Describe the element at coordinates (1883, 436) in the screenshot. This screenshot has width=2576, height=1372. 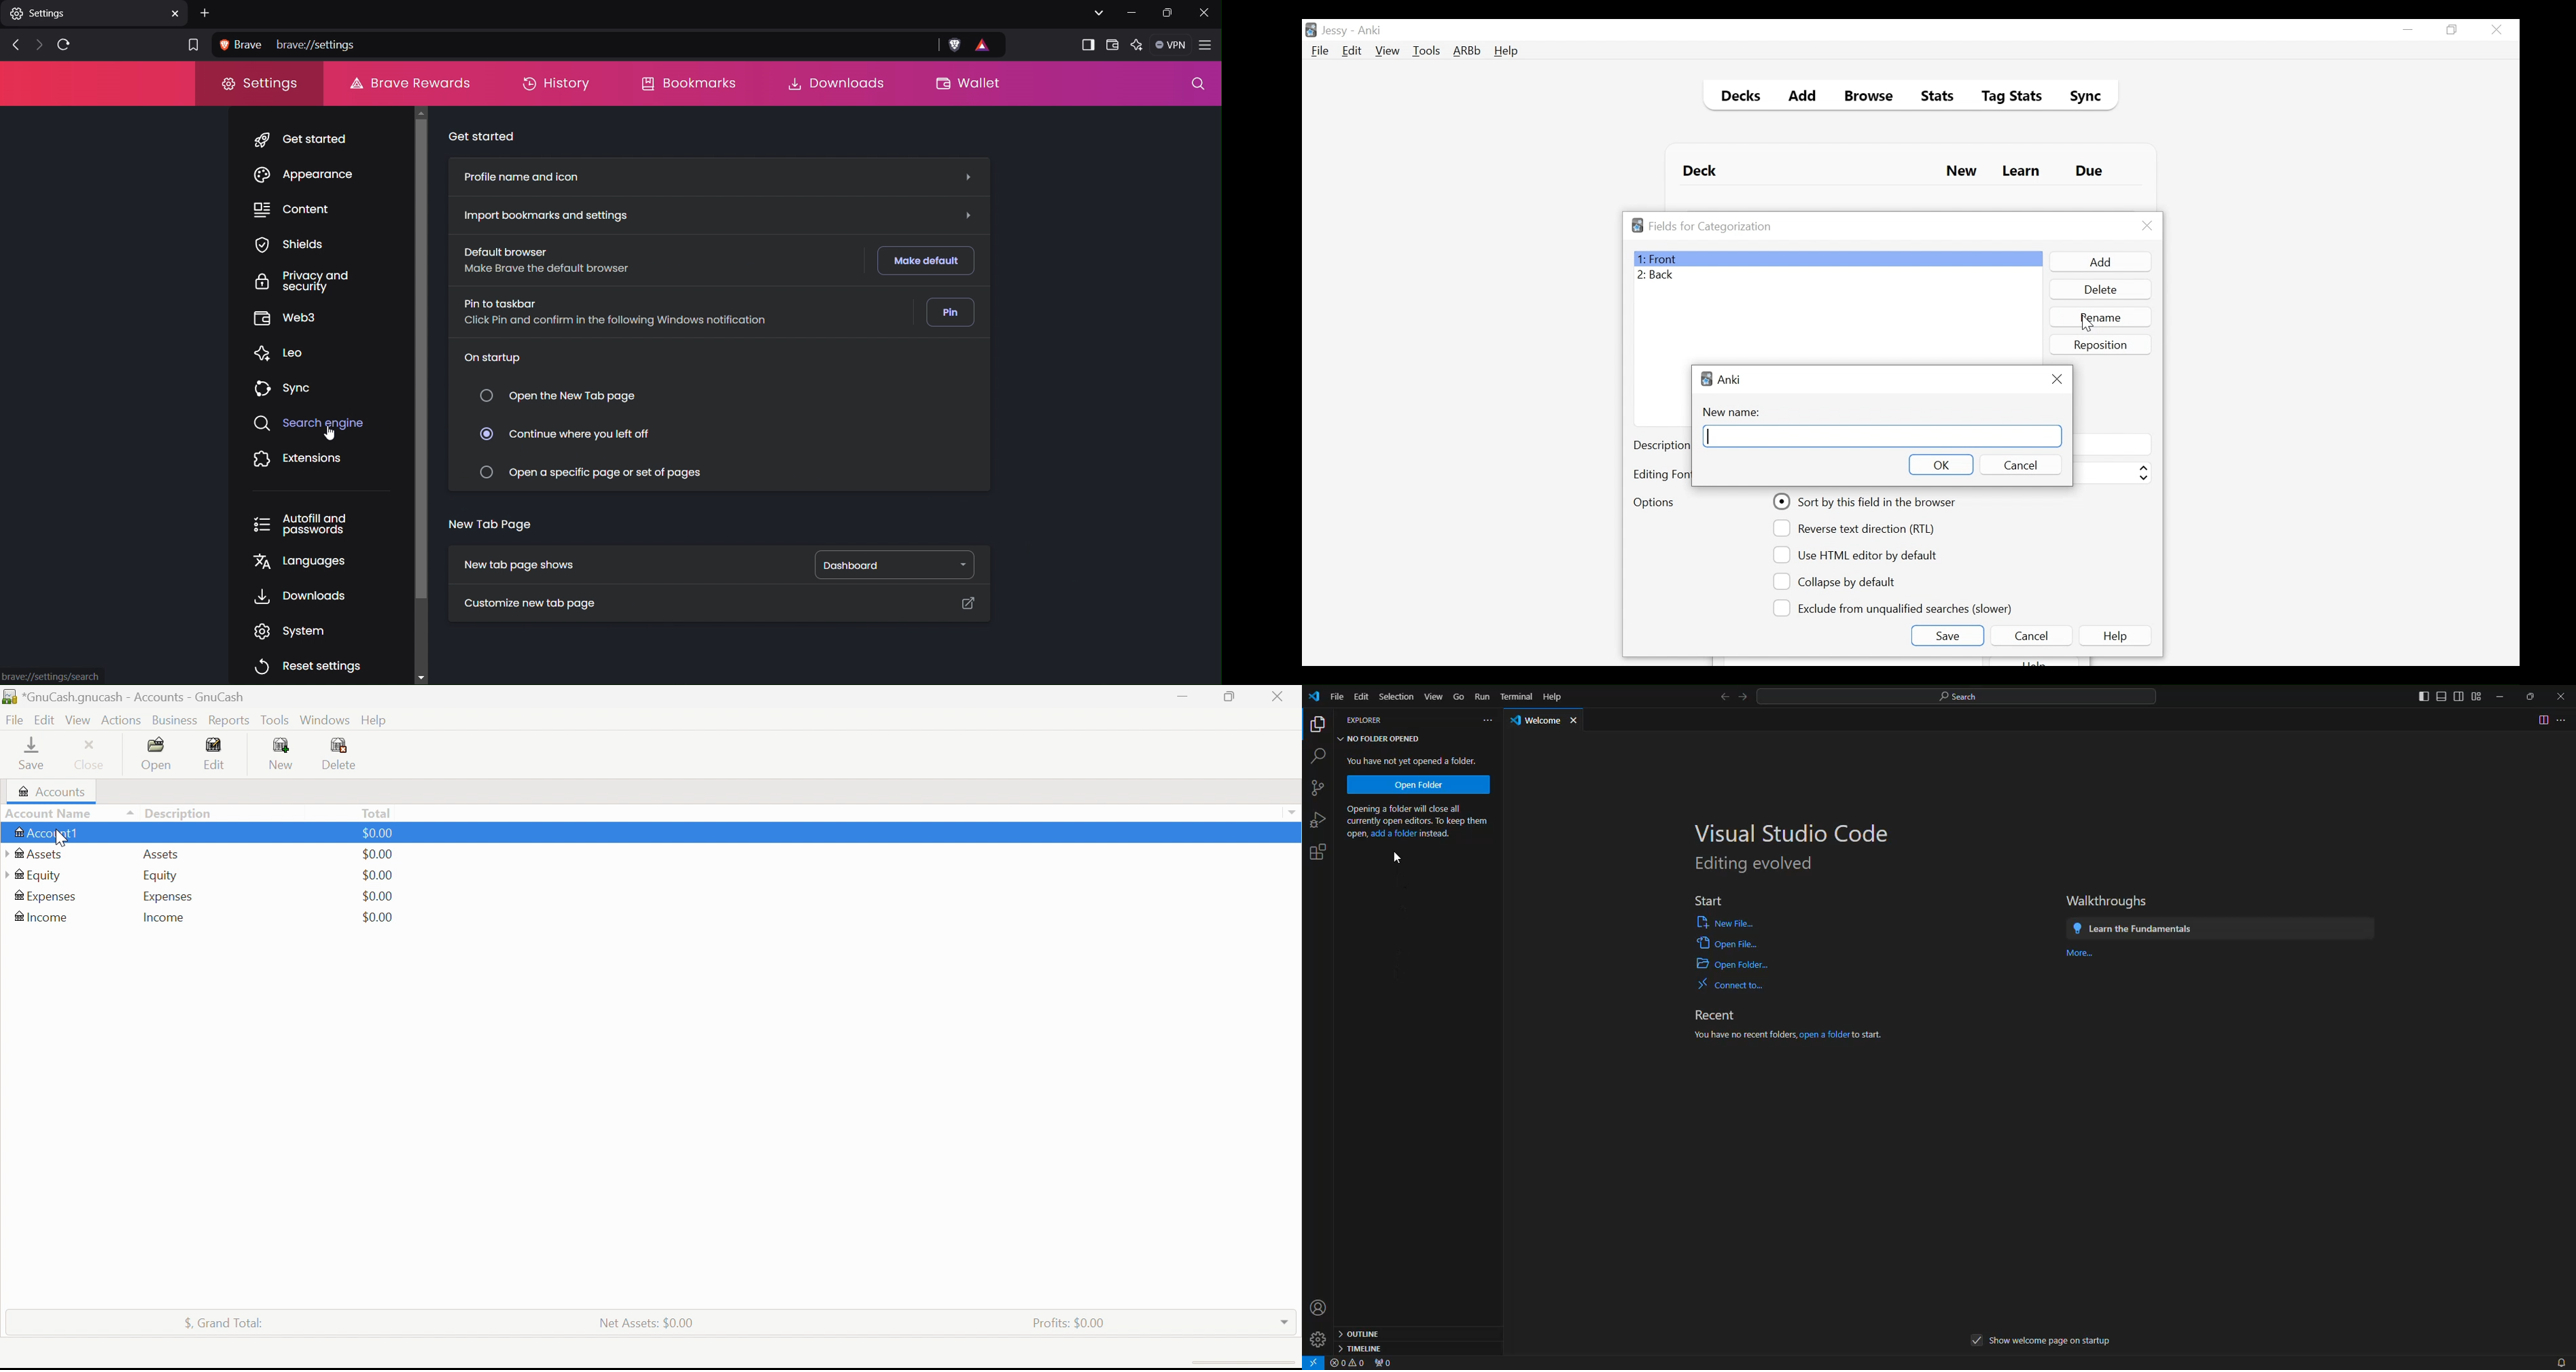
I see `New Name Field` at that location.